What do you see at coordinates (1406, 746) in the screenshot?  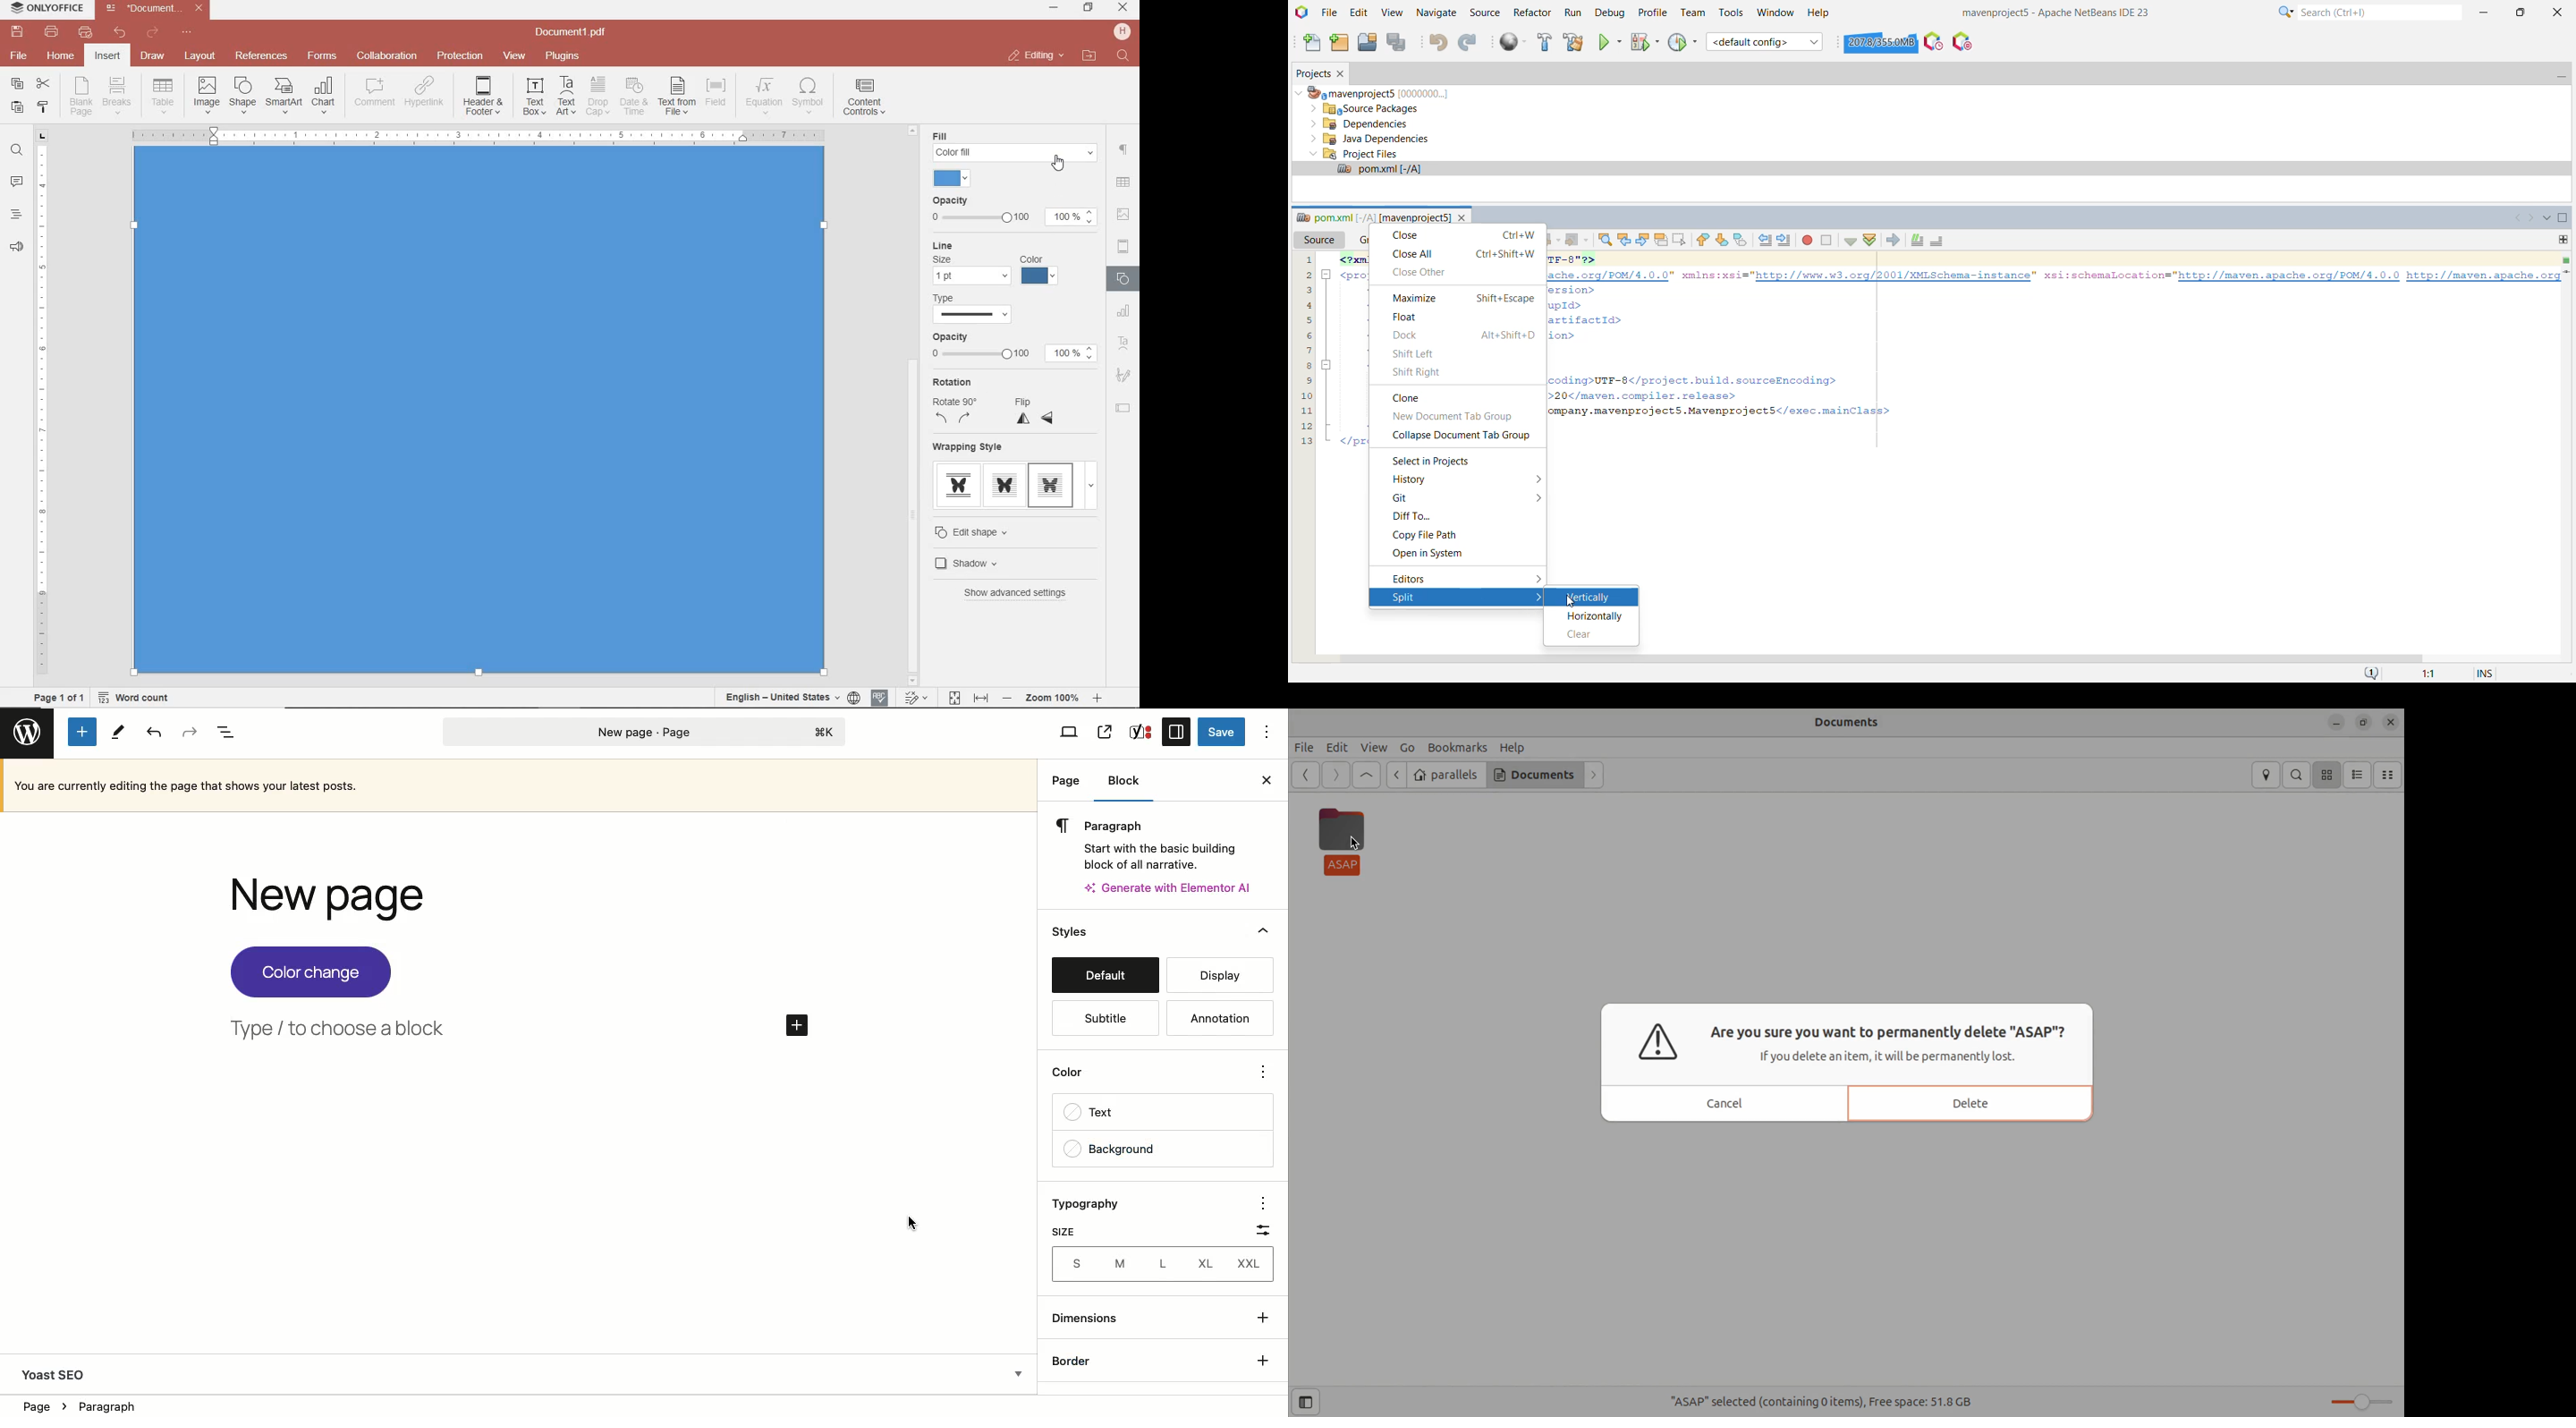 I see `Go` at bounding box center [1406, 746].